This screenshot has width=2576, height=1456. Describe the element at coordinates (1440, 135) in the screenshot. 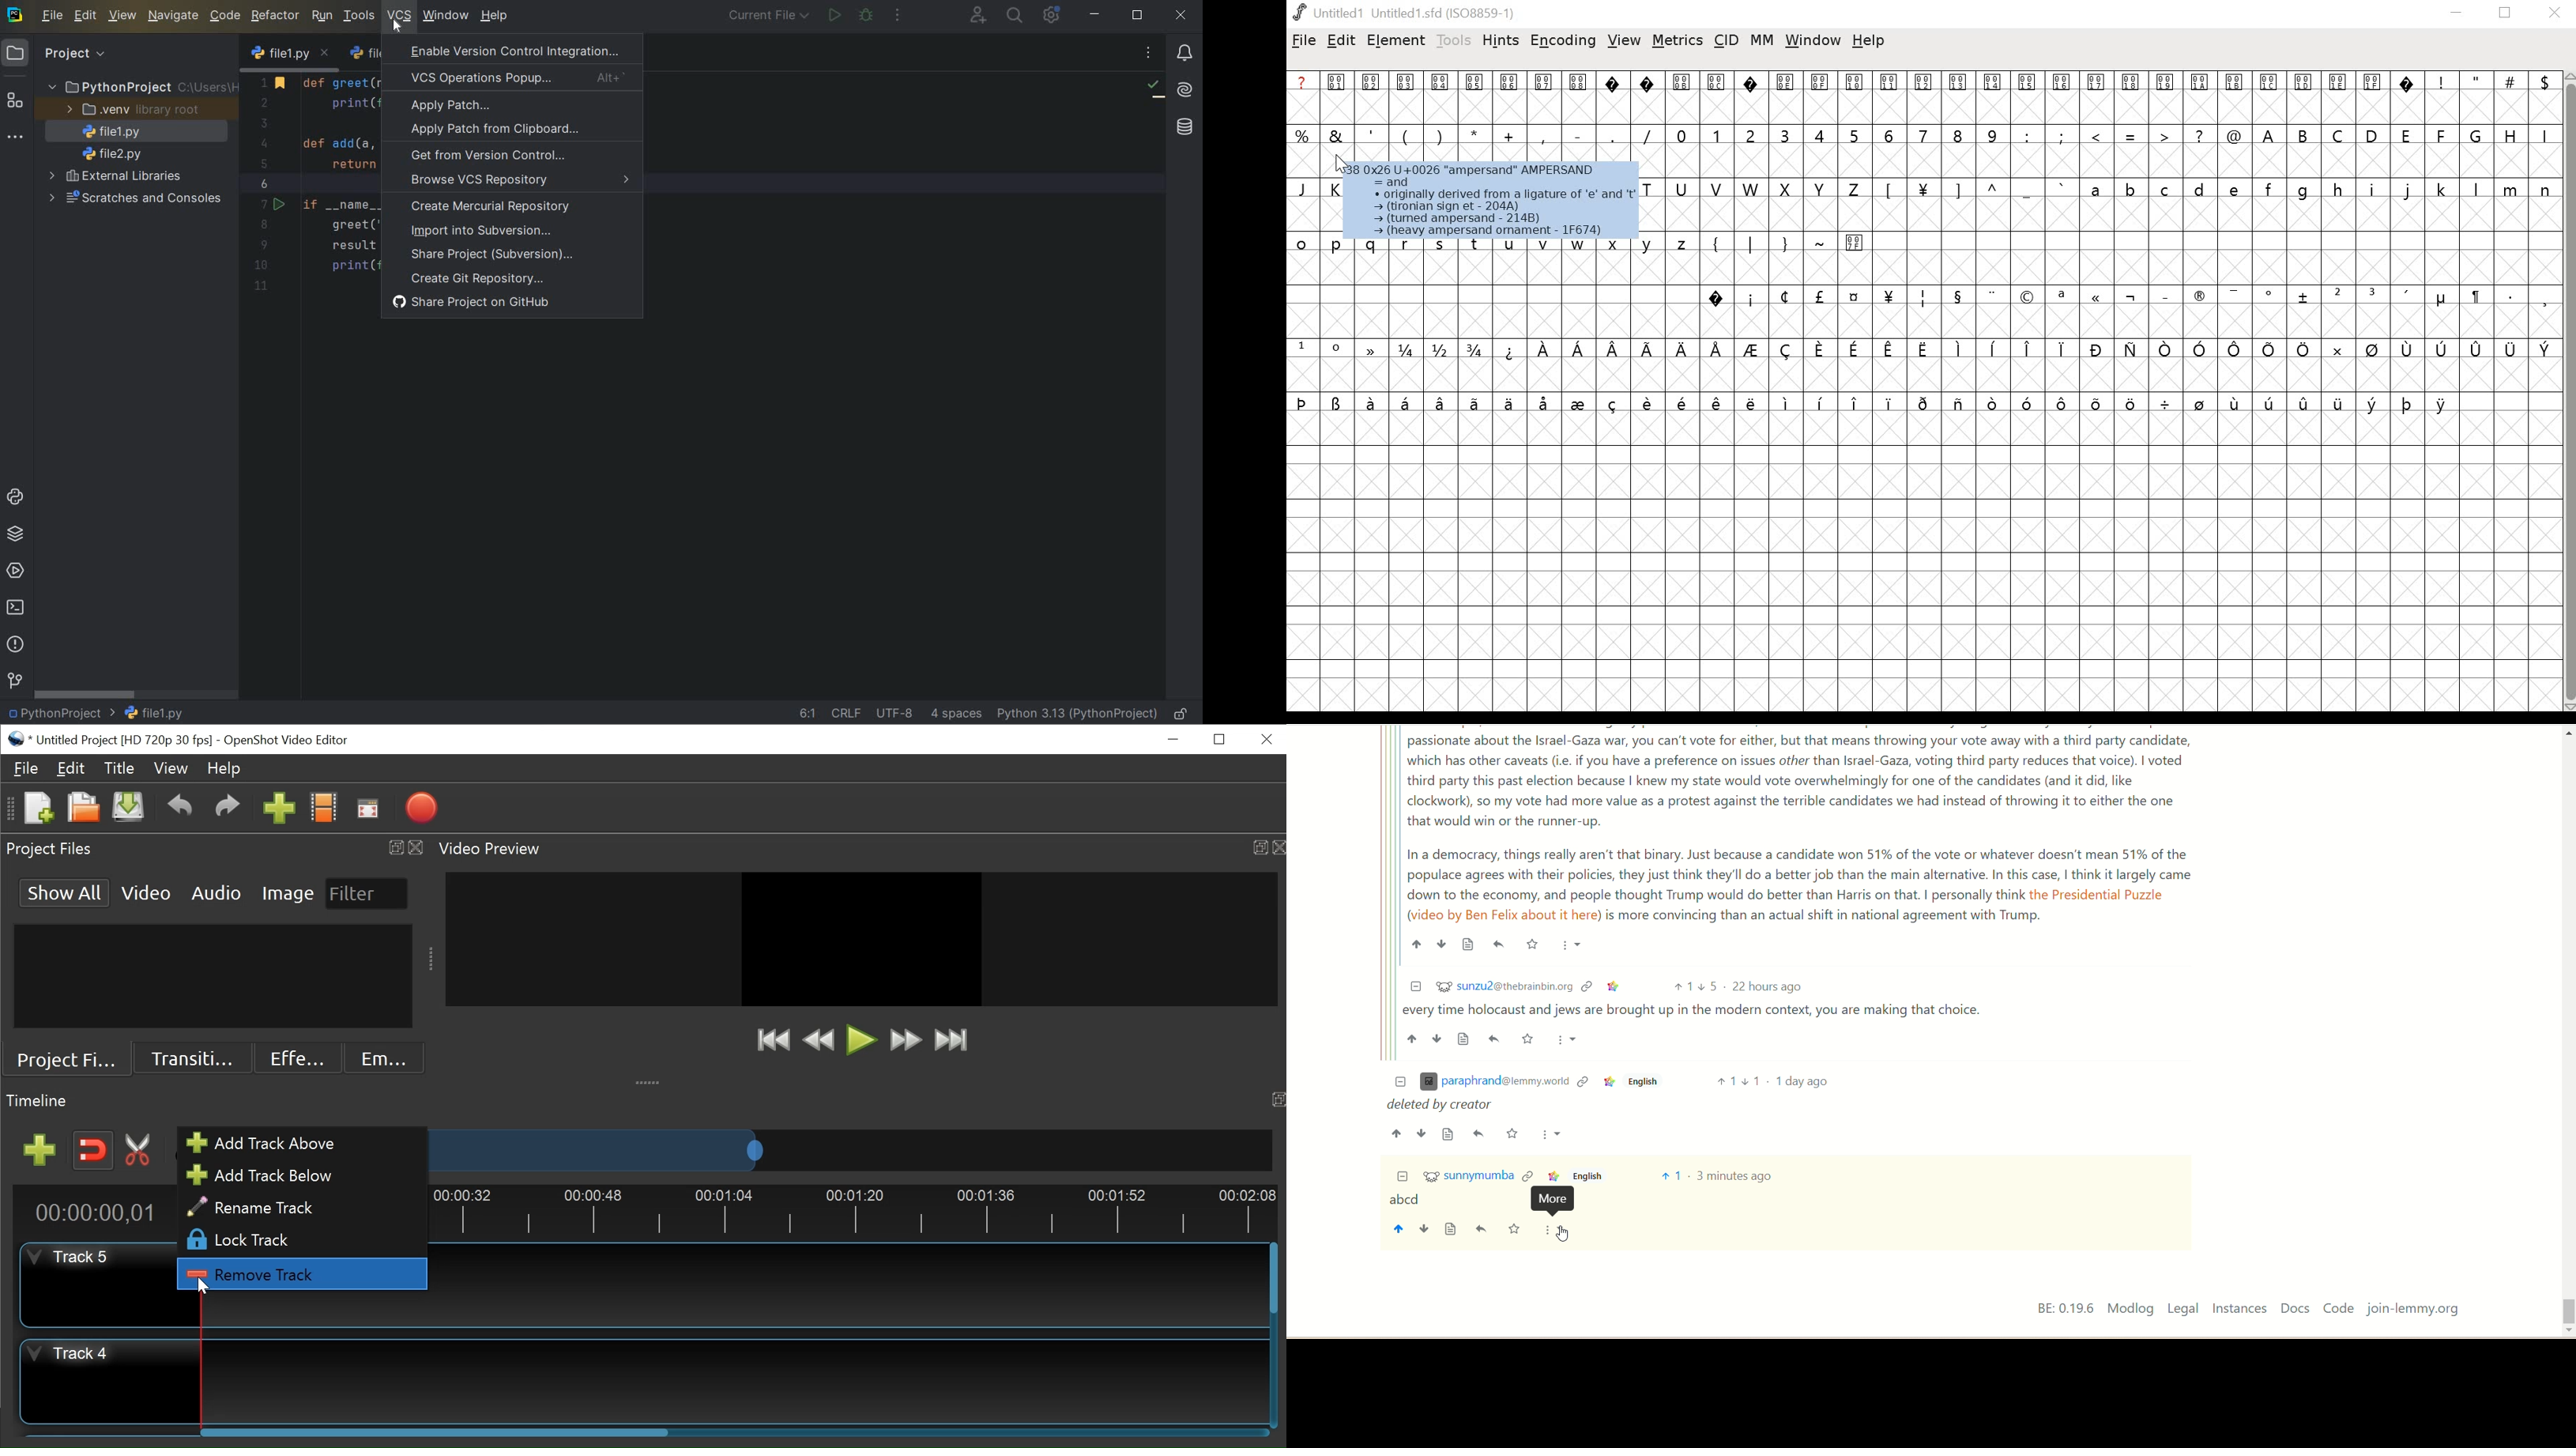

I see `)` at that location.